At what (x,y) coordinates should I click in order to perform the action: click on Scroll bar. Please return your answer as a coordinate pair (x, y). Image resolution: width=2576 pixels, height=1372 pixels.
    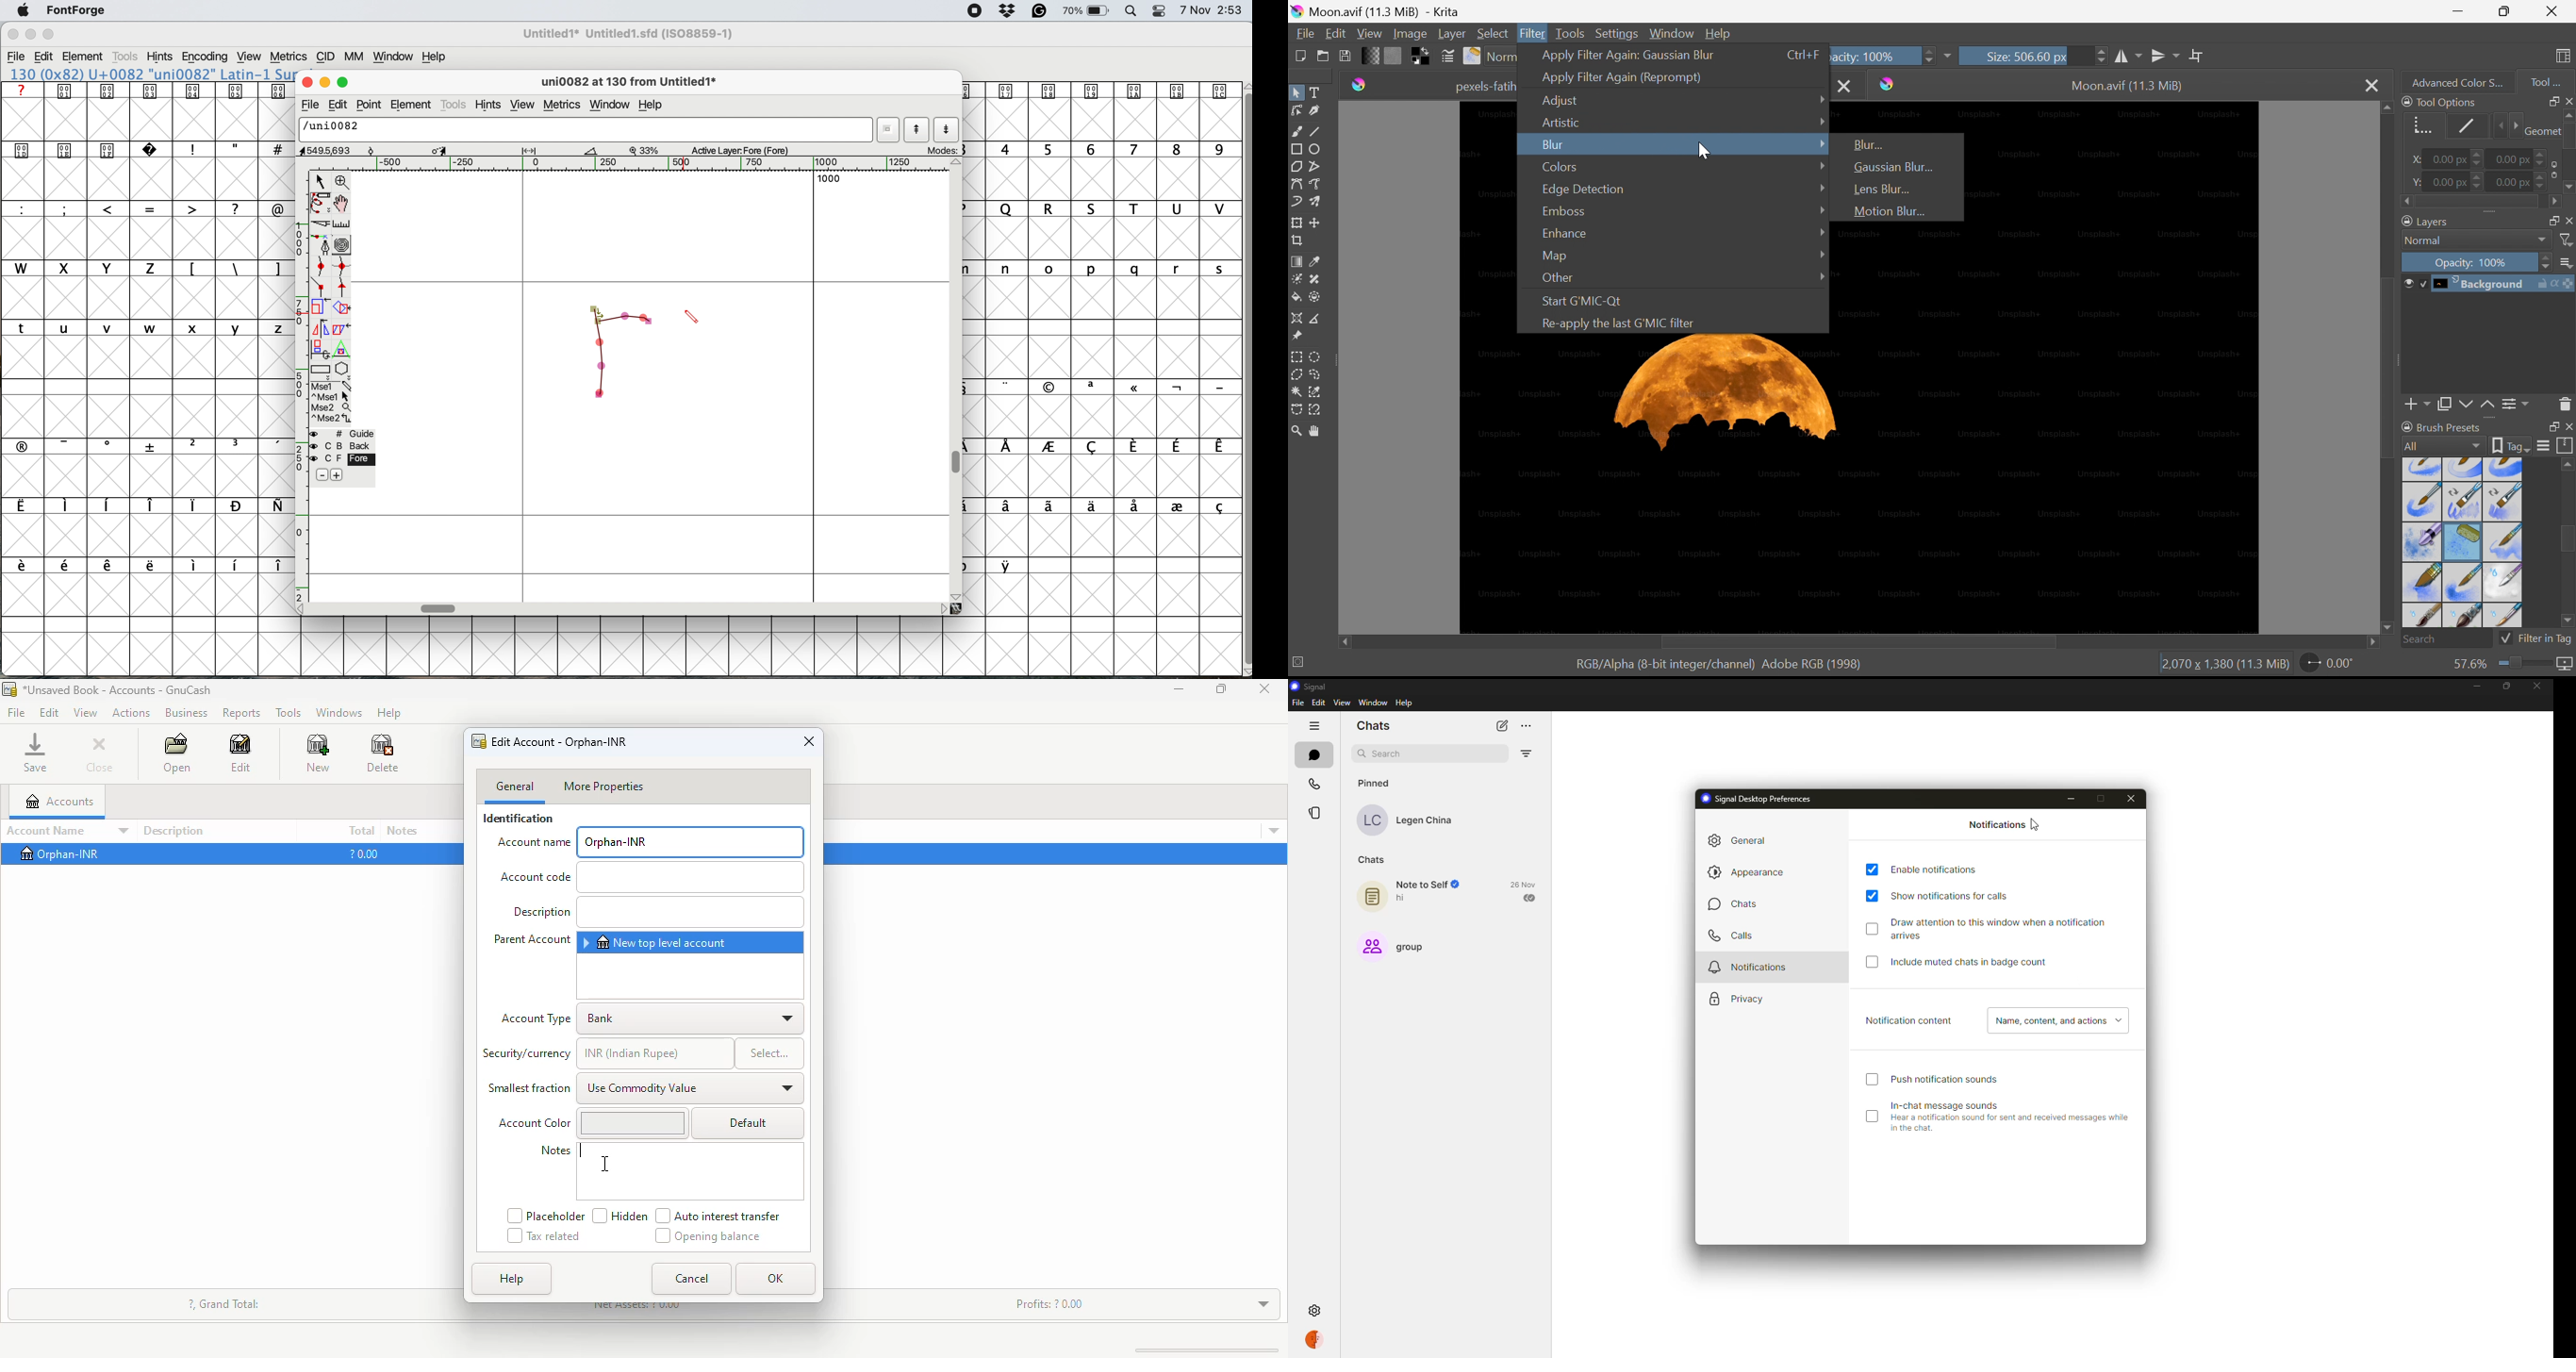
    Looking at the image, I should click on (2568, 136).